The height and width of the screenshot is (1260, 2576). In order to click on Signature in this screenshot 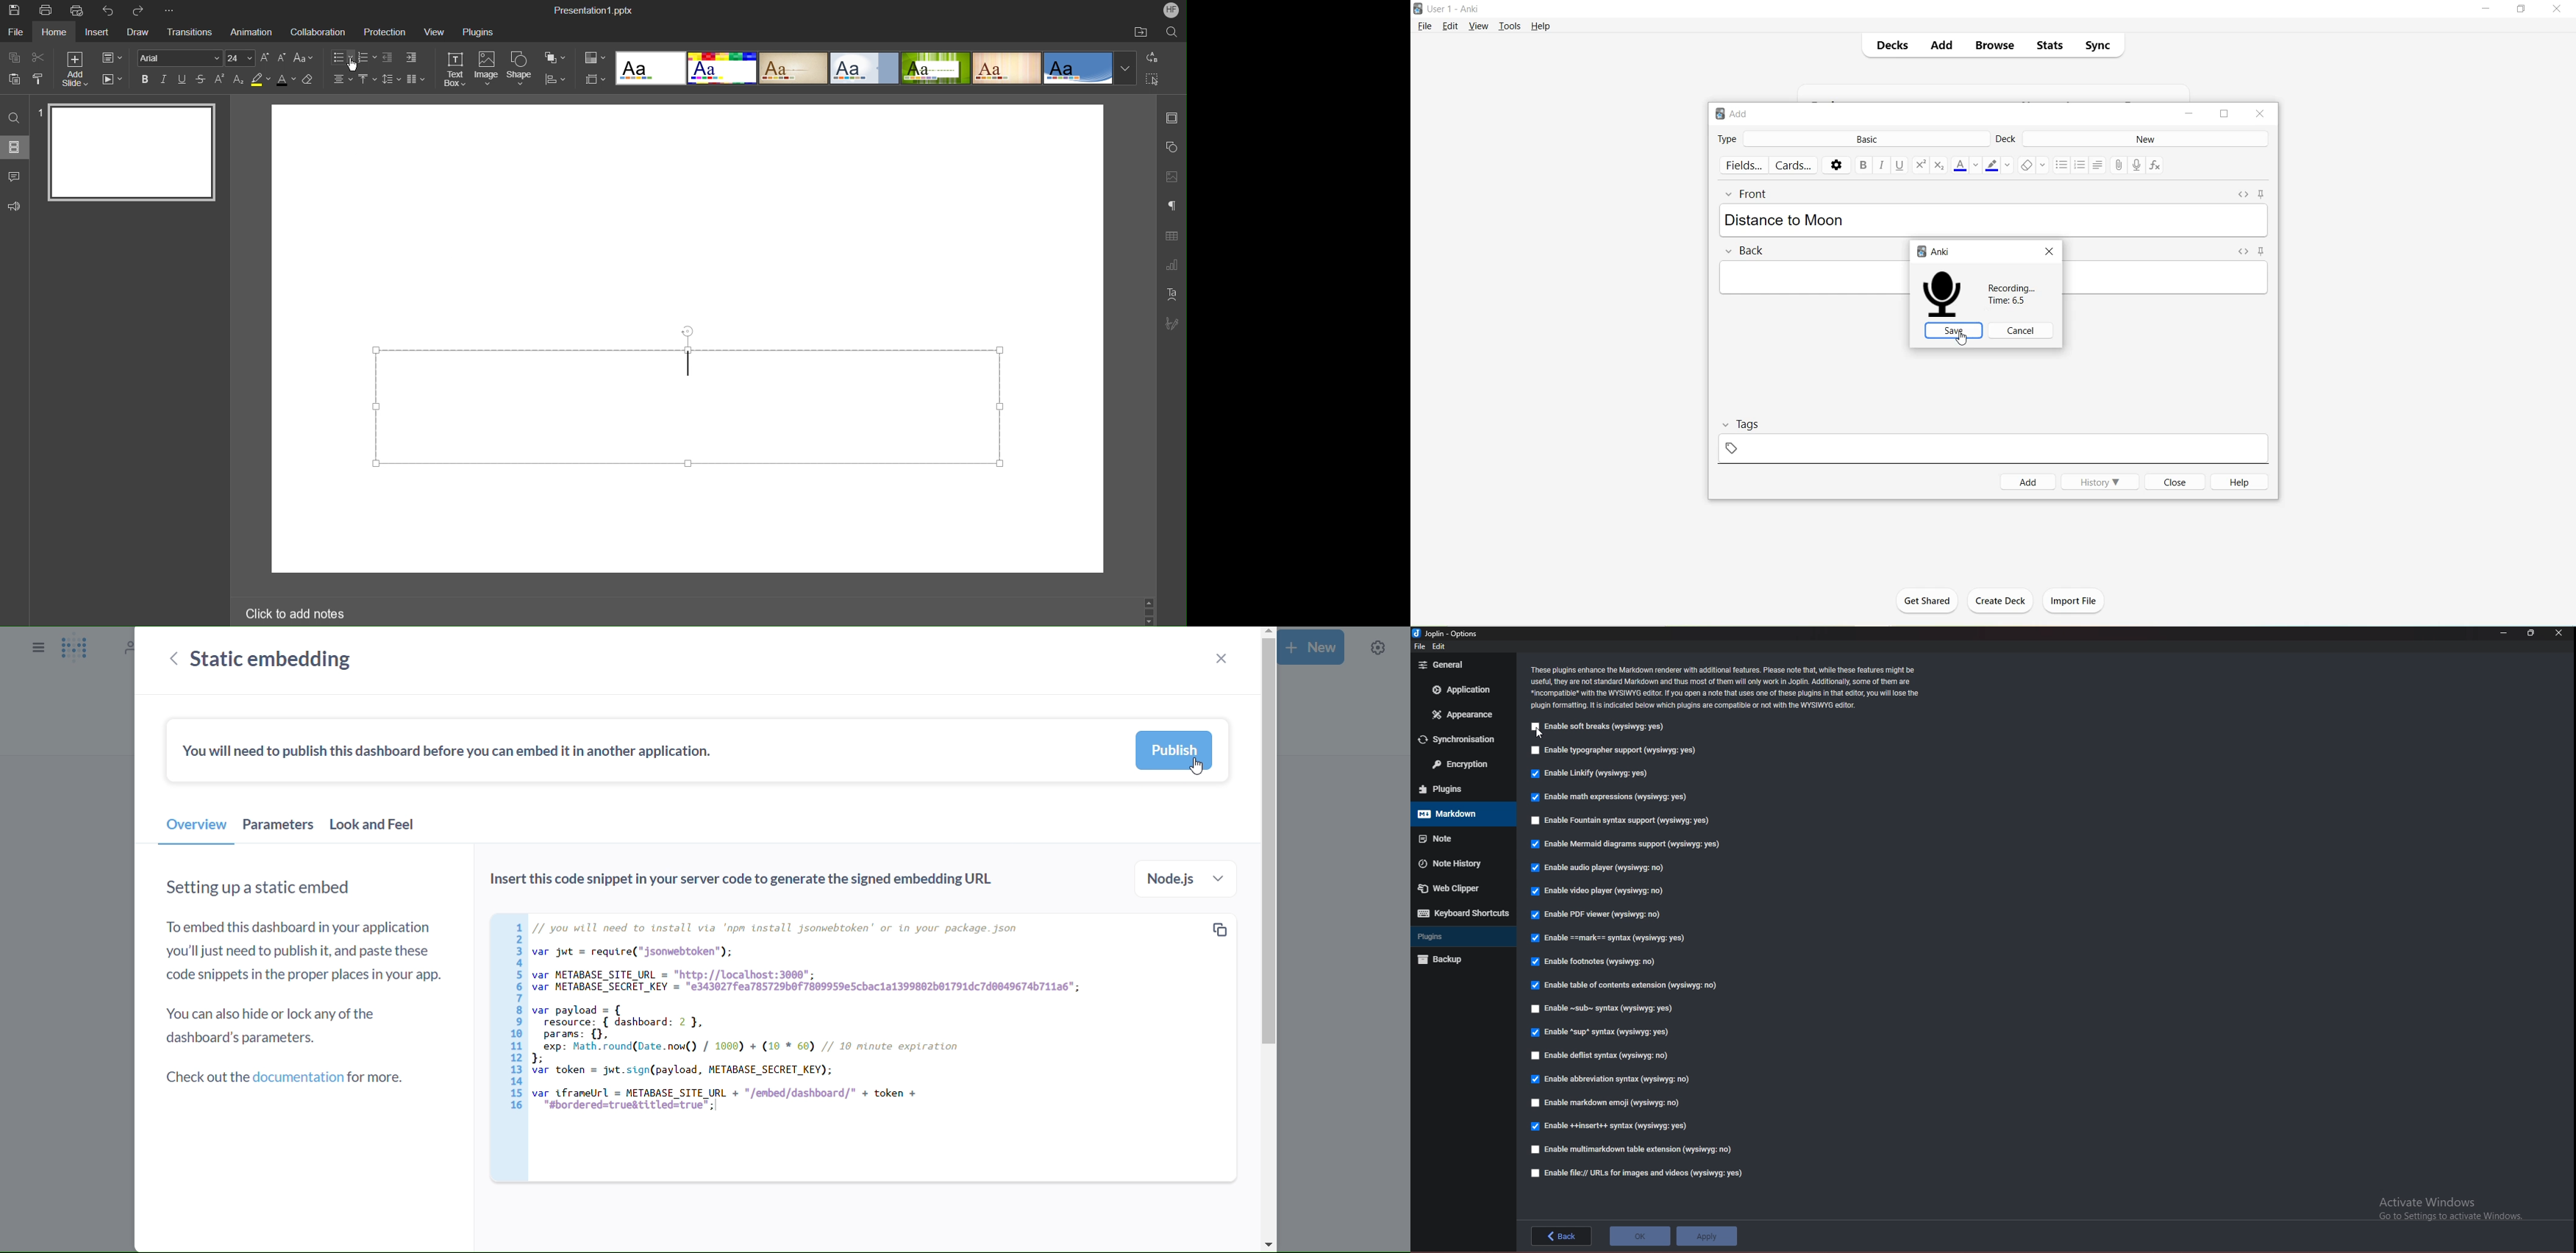, I will do `click(1172, 324)`.